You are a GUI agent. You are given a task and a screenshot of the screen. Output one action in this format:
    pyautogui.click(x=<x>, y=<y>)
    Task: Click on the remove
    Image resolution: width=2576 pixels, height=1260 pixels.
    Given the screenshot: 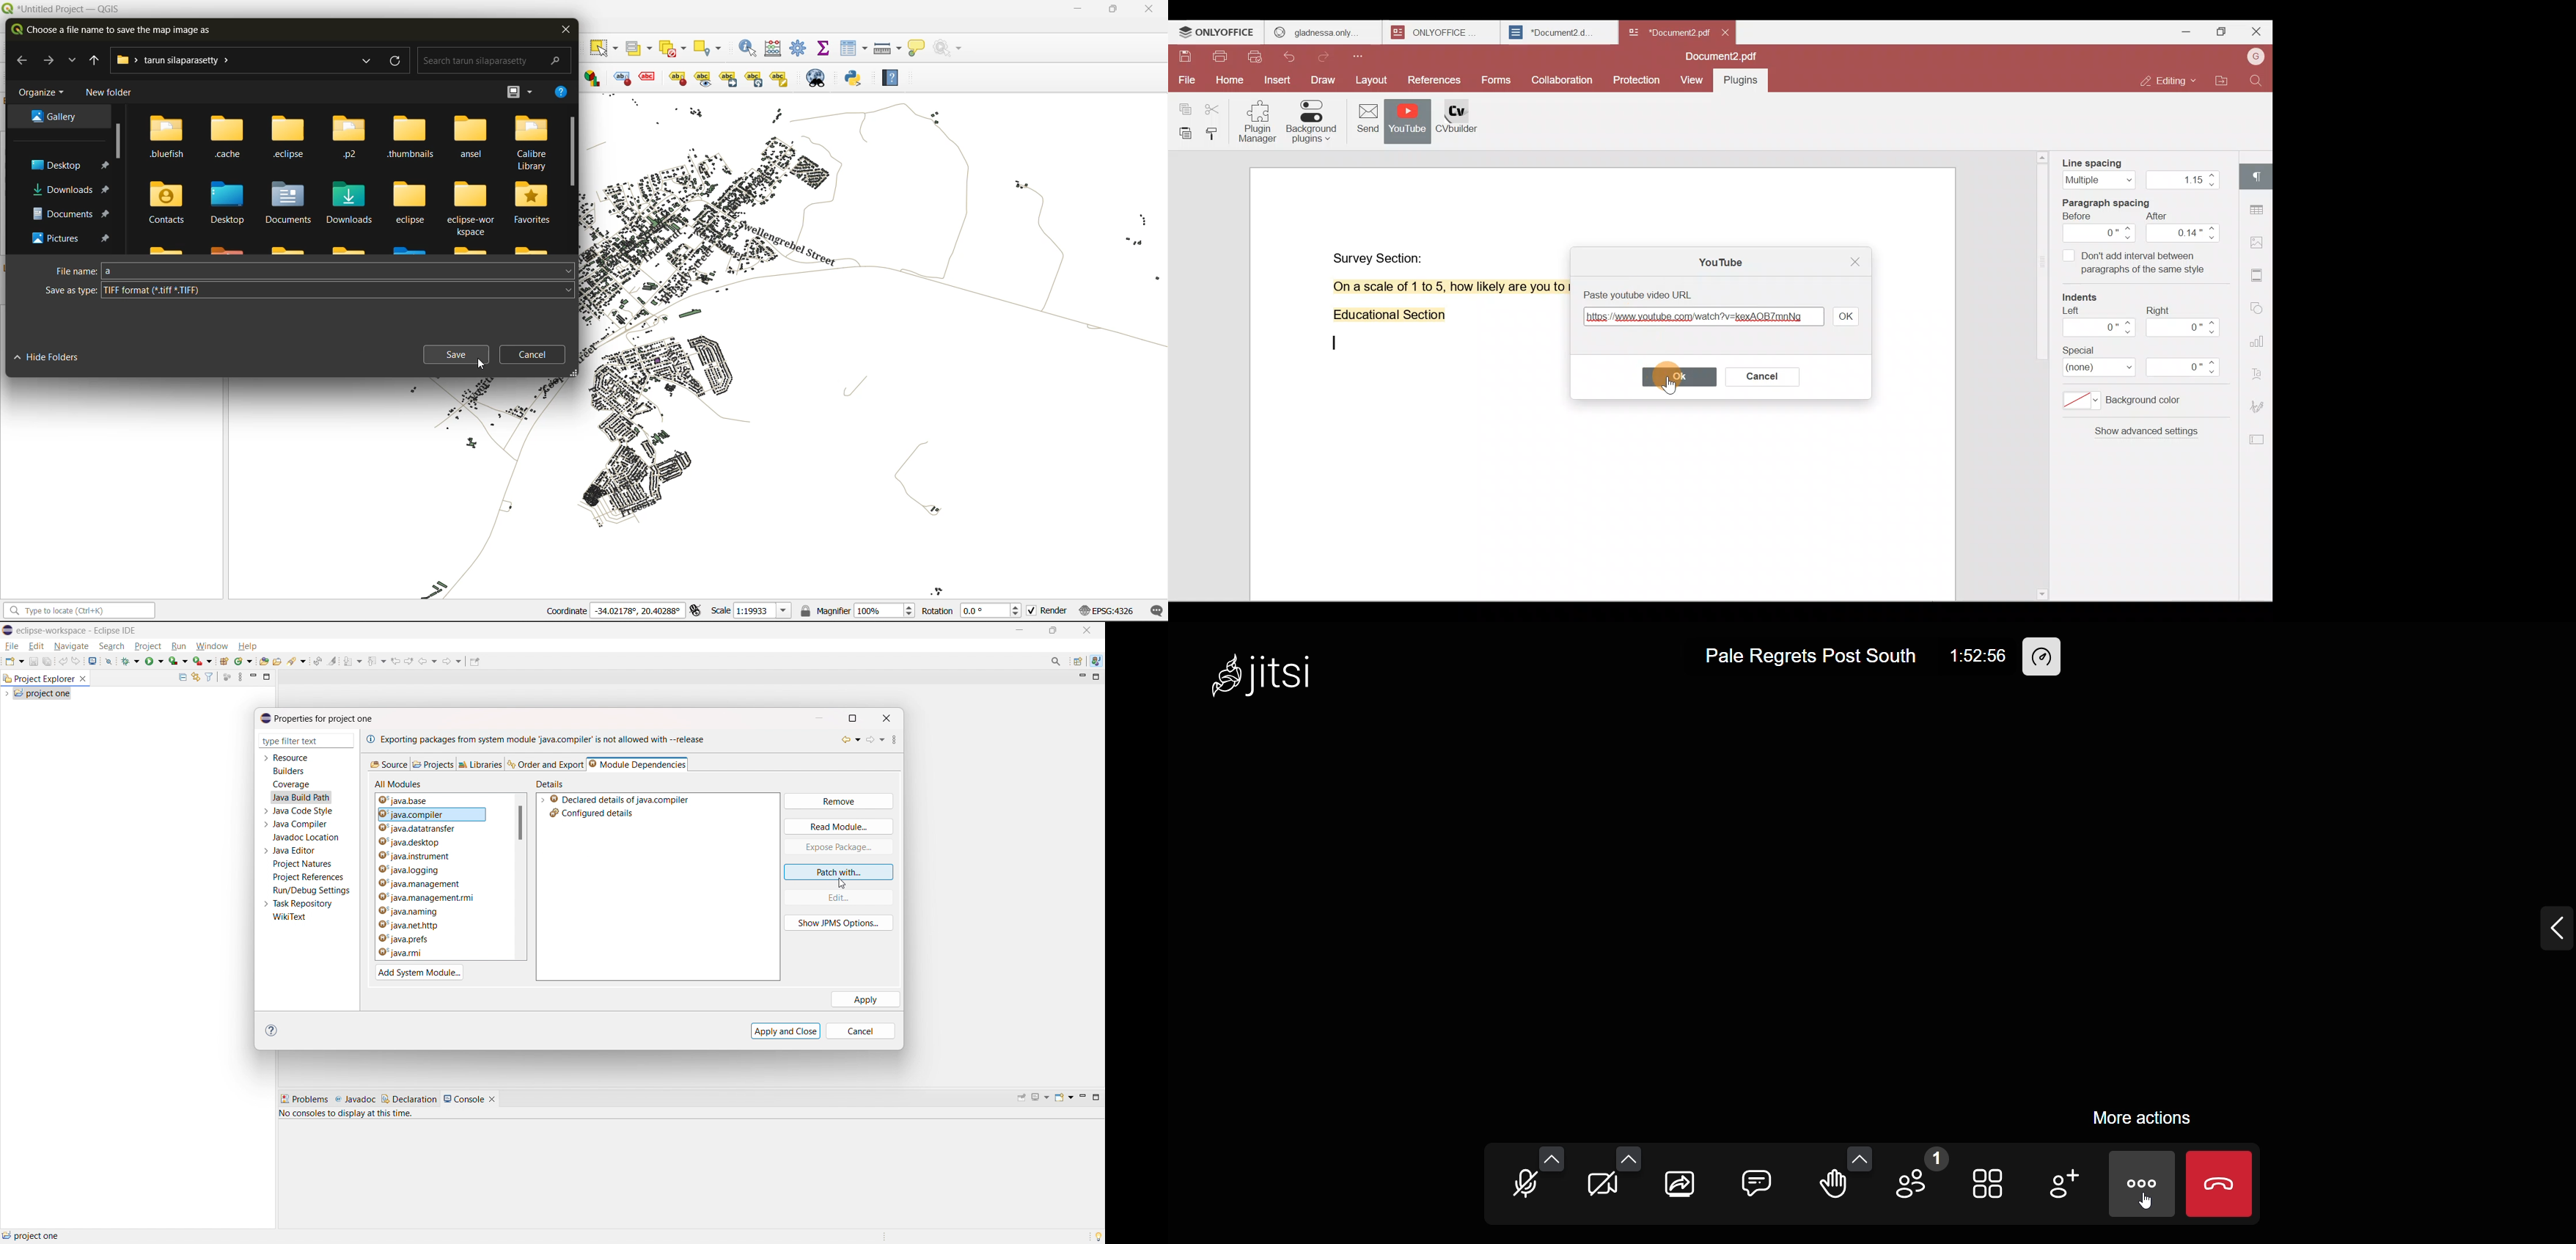 What is the action you would take?
    pyautogui.click(x=838, y=802)
    